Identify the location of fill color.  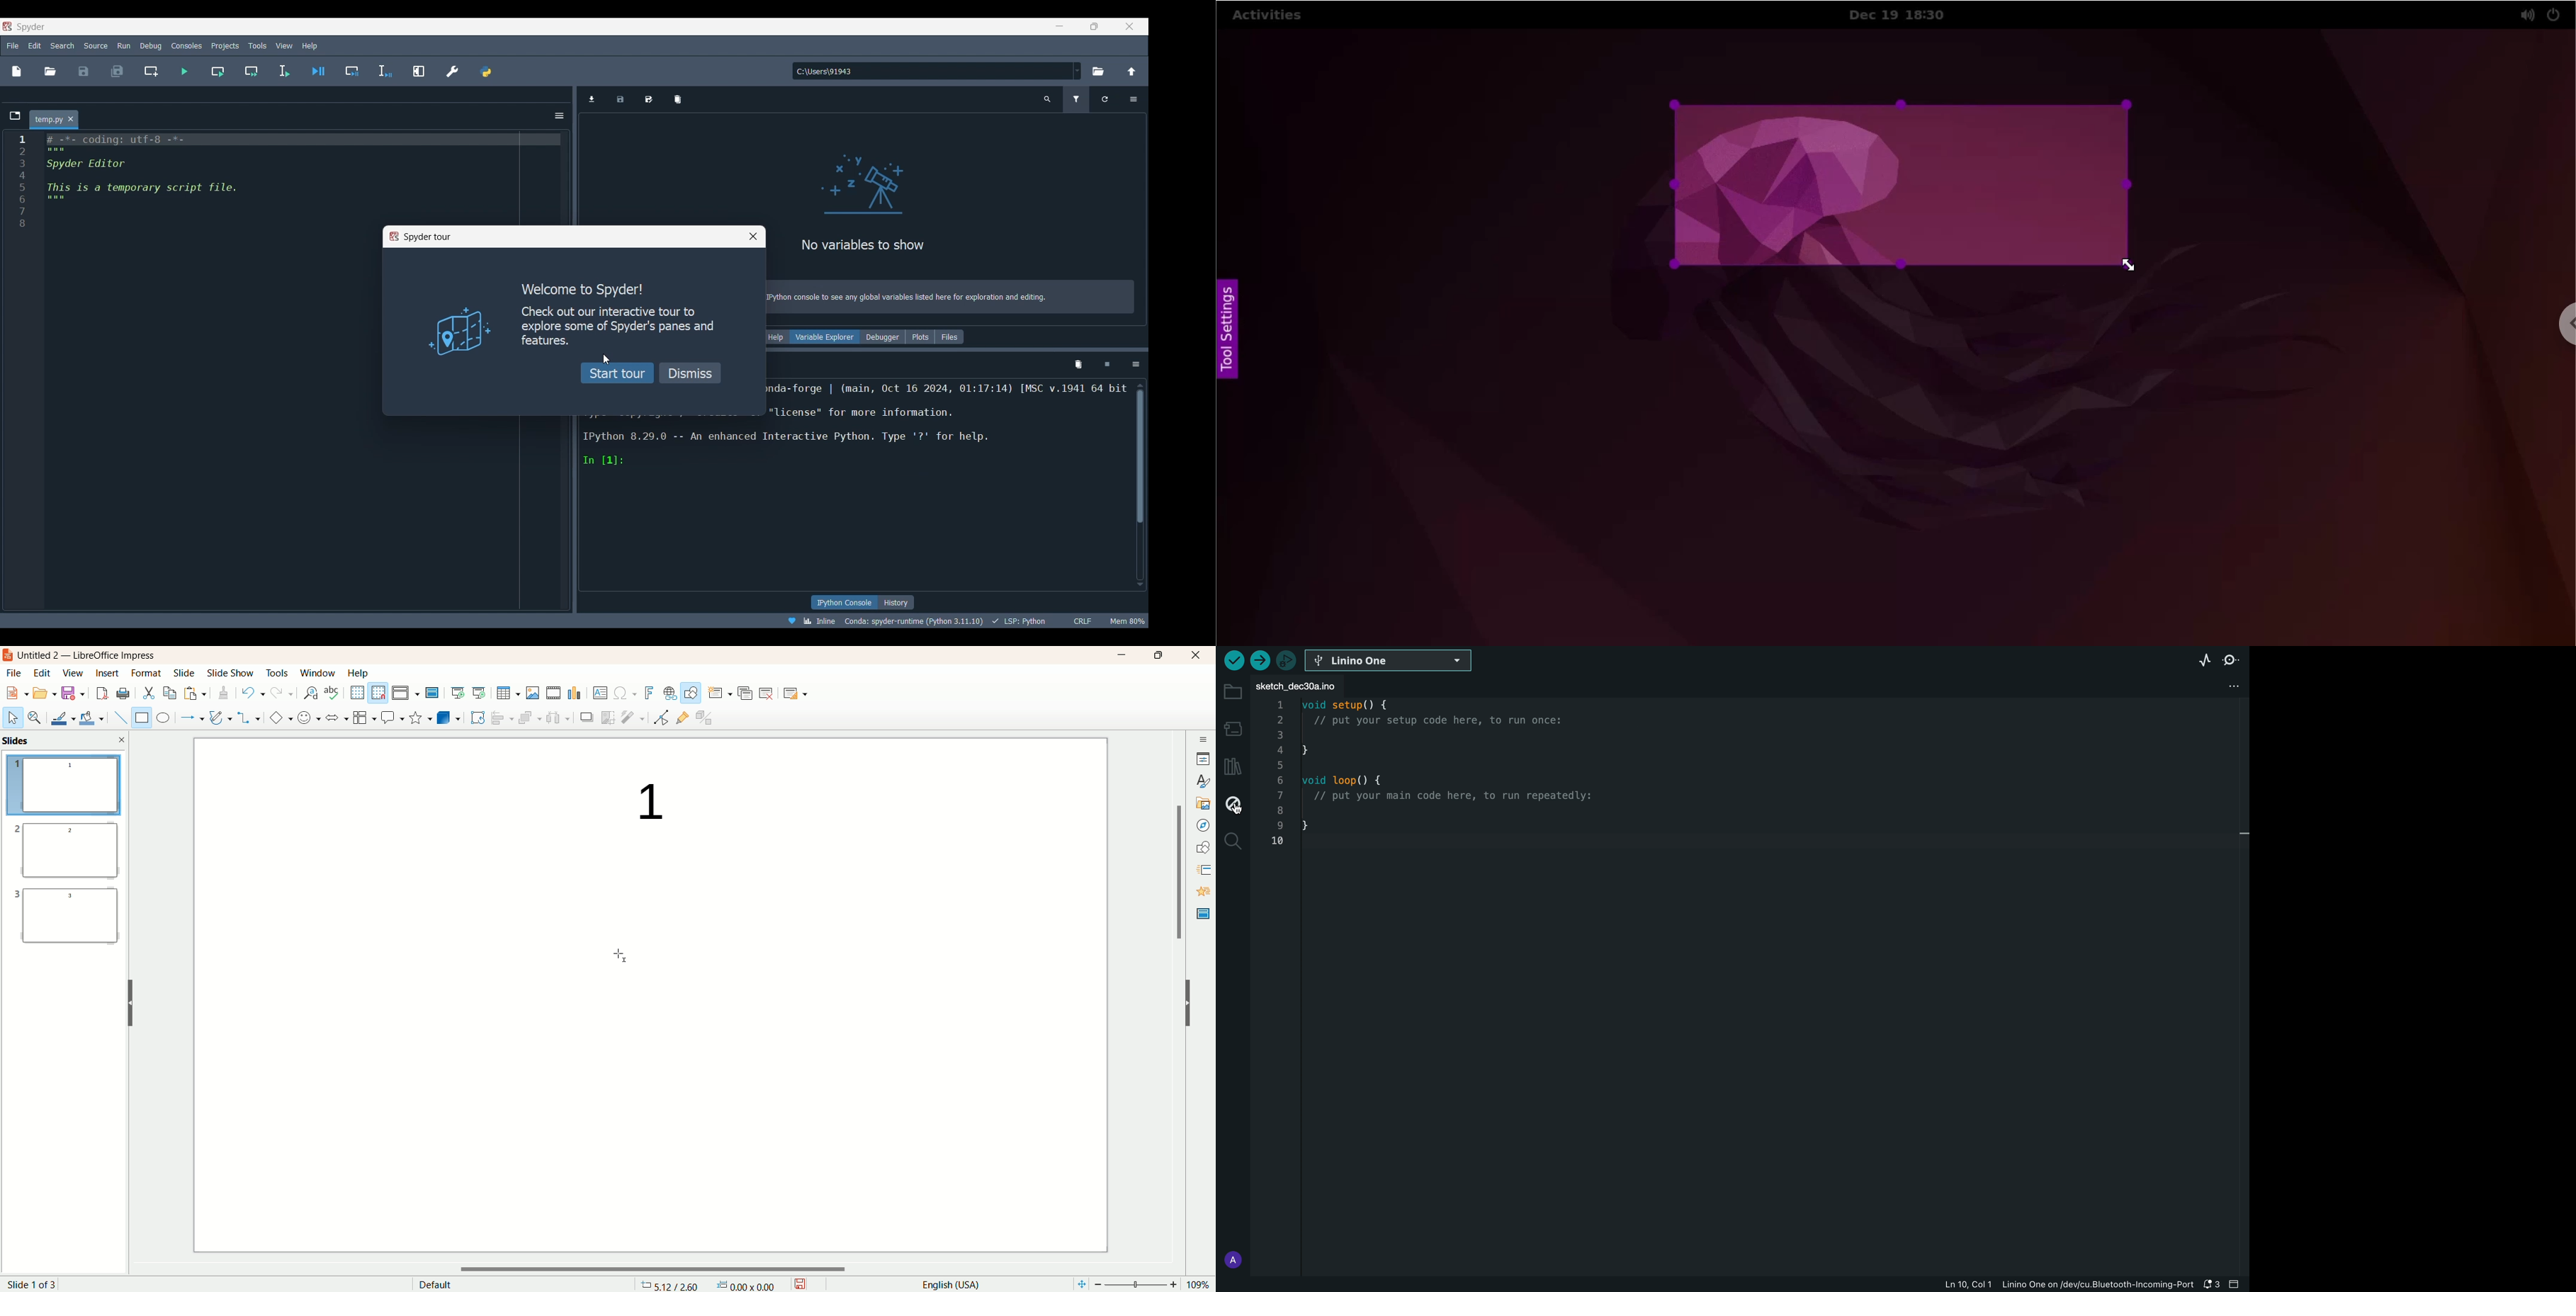
(91, 718).